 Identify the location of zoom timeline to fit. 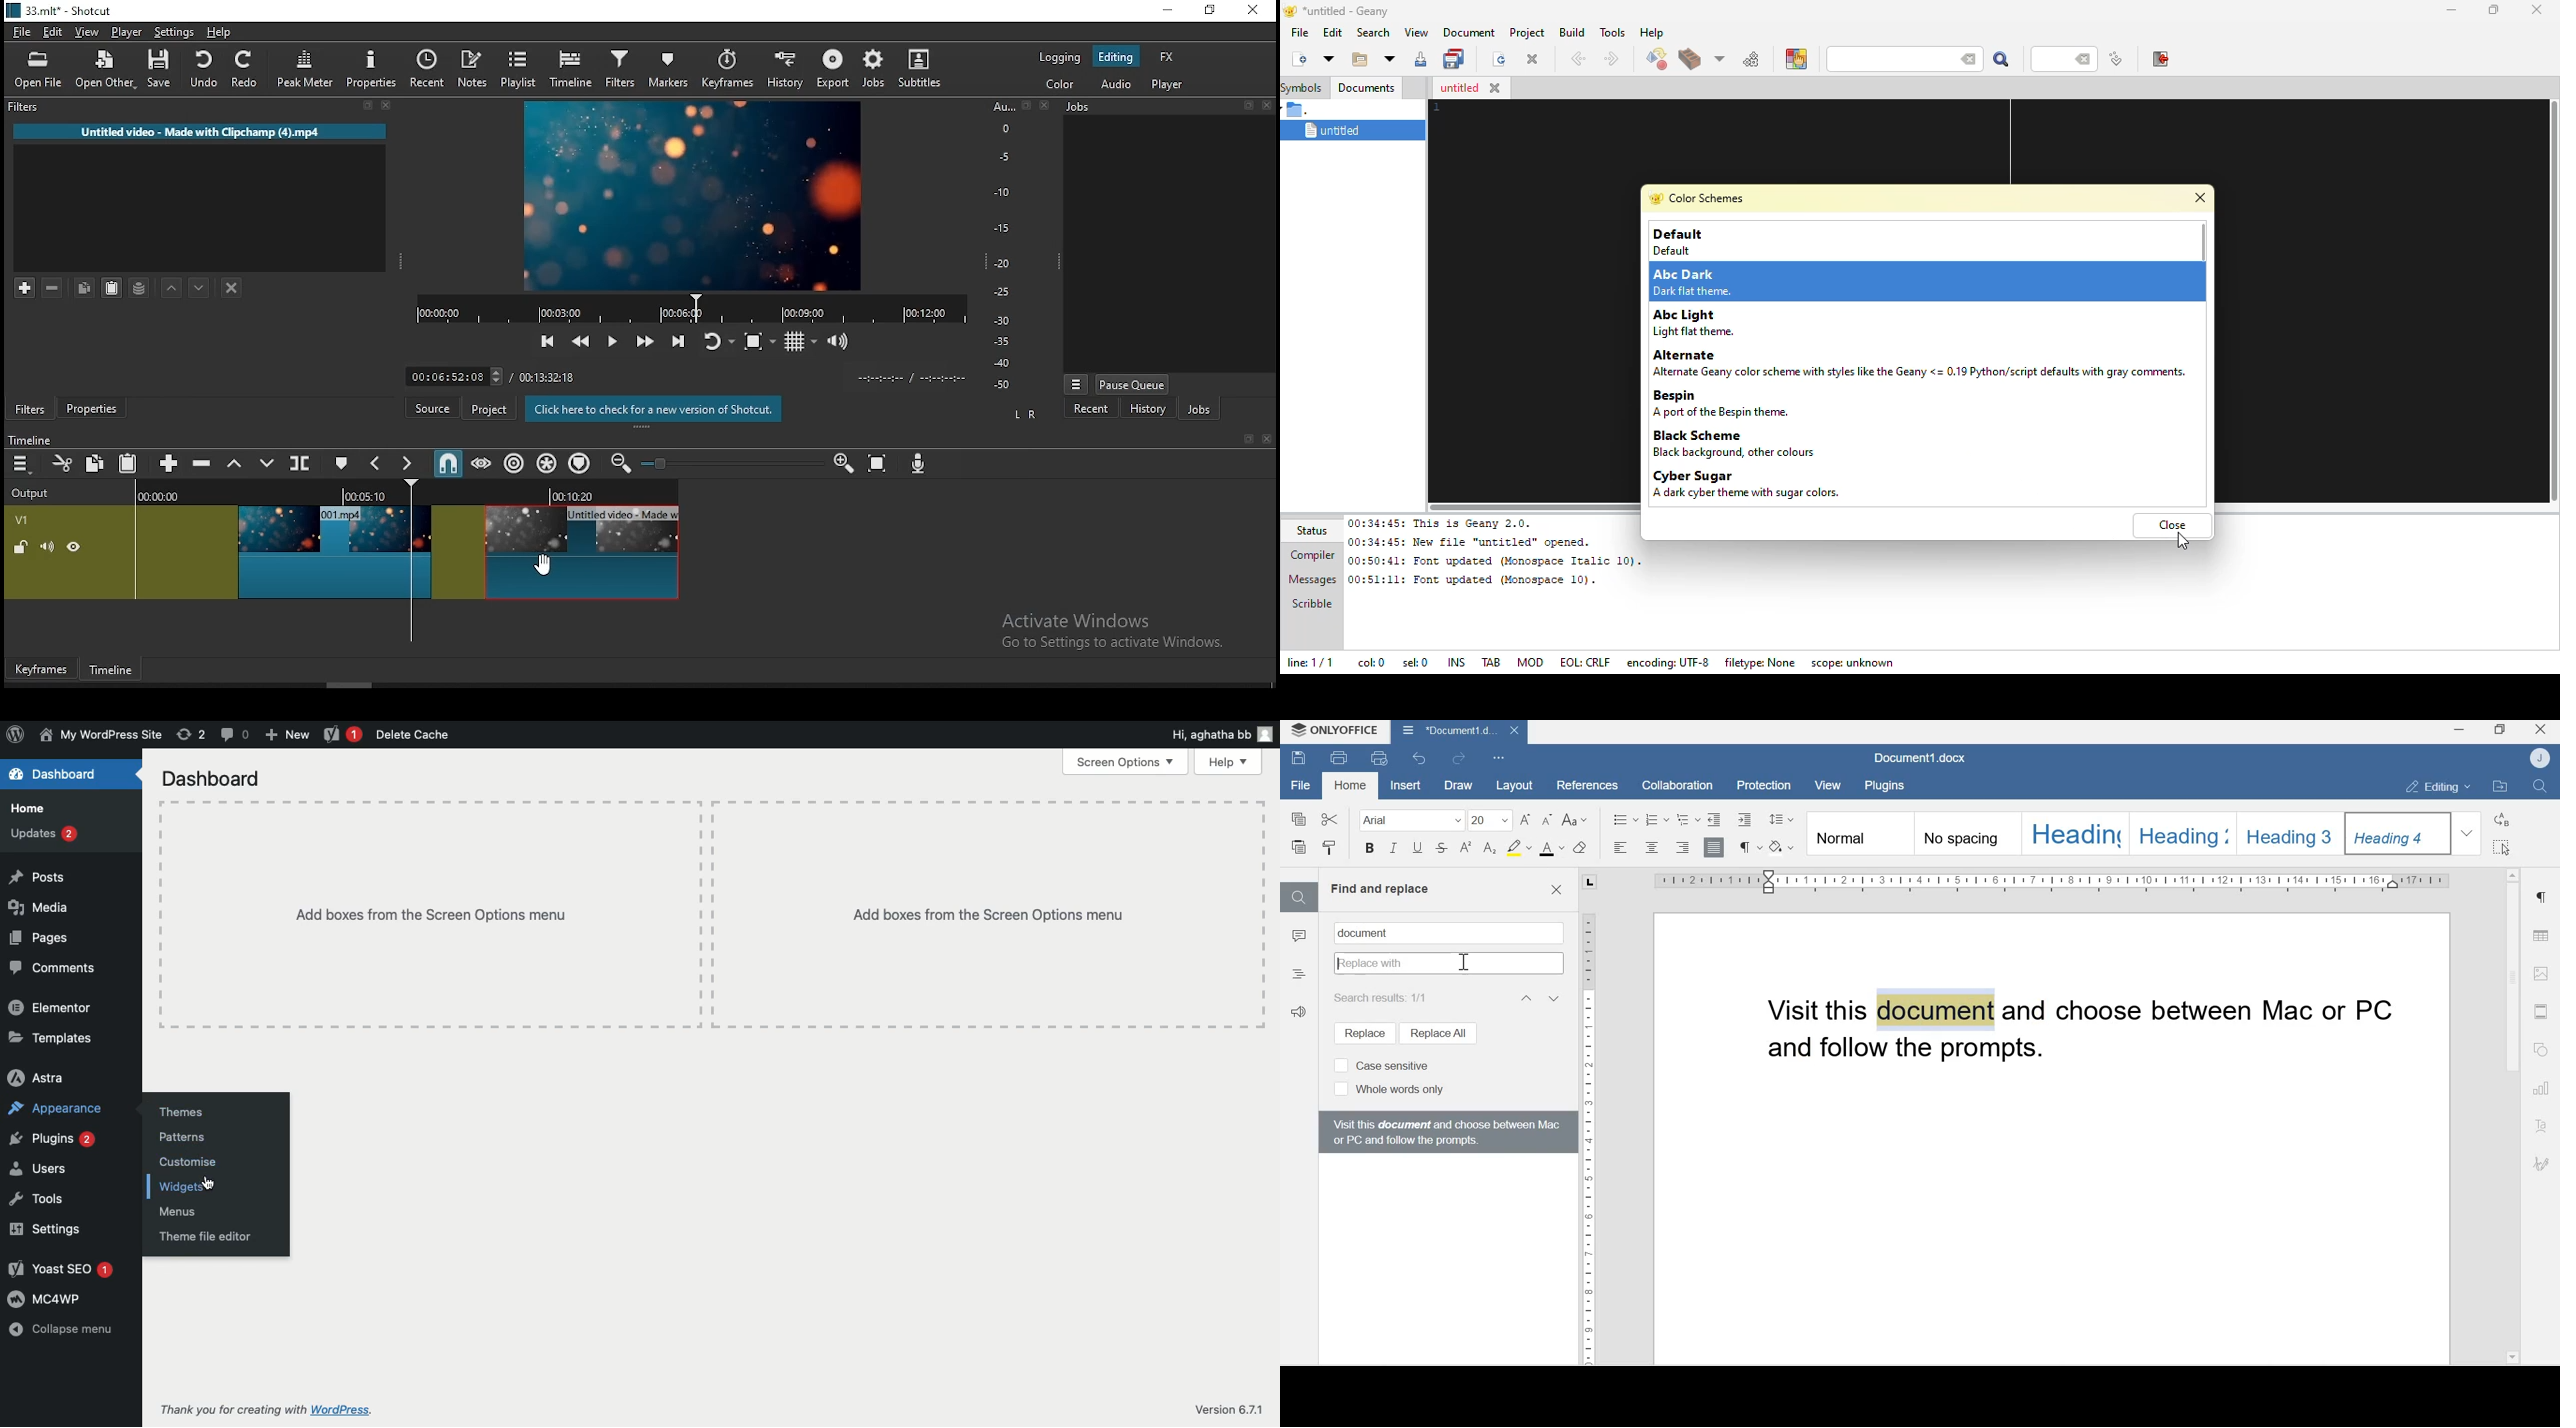
(881, 464).